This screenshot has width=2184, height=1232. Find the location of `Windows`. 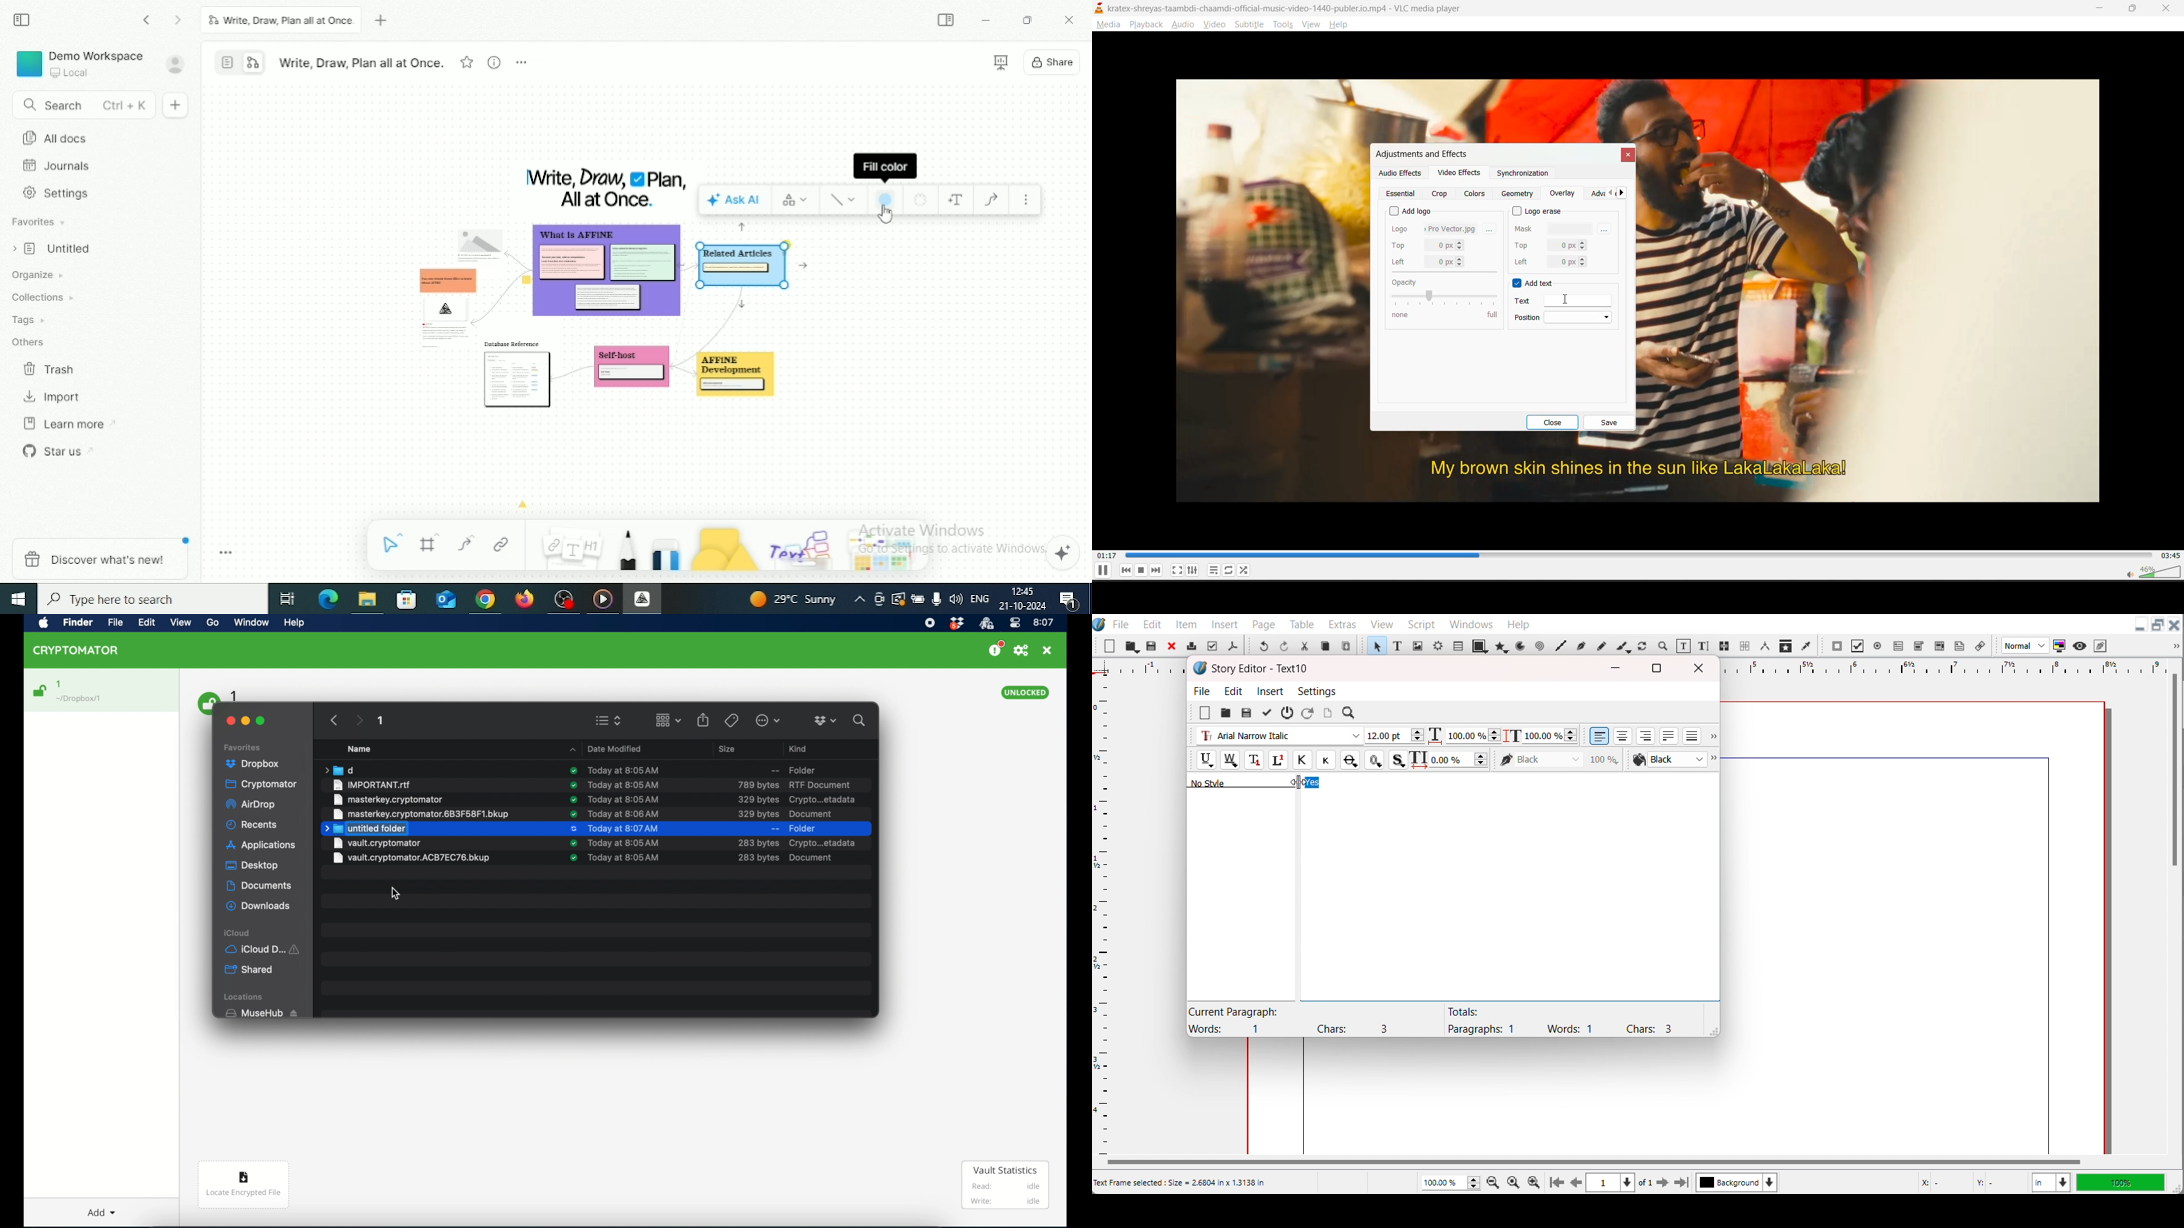

Windows is located at coordinates (1471, 623).